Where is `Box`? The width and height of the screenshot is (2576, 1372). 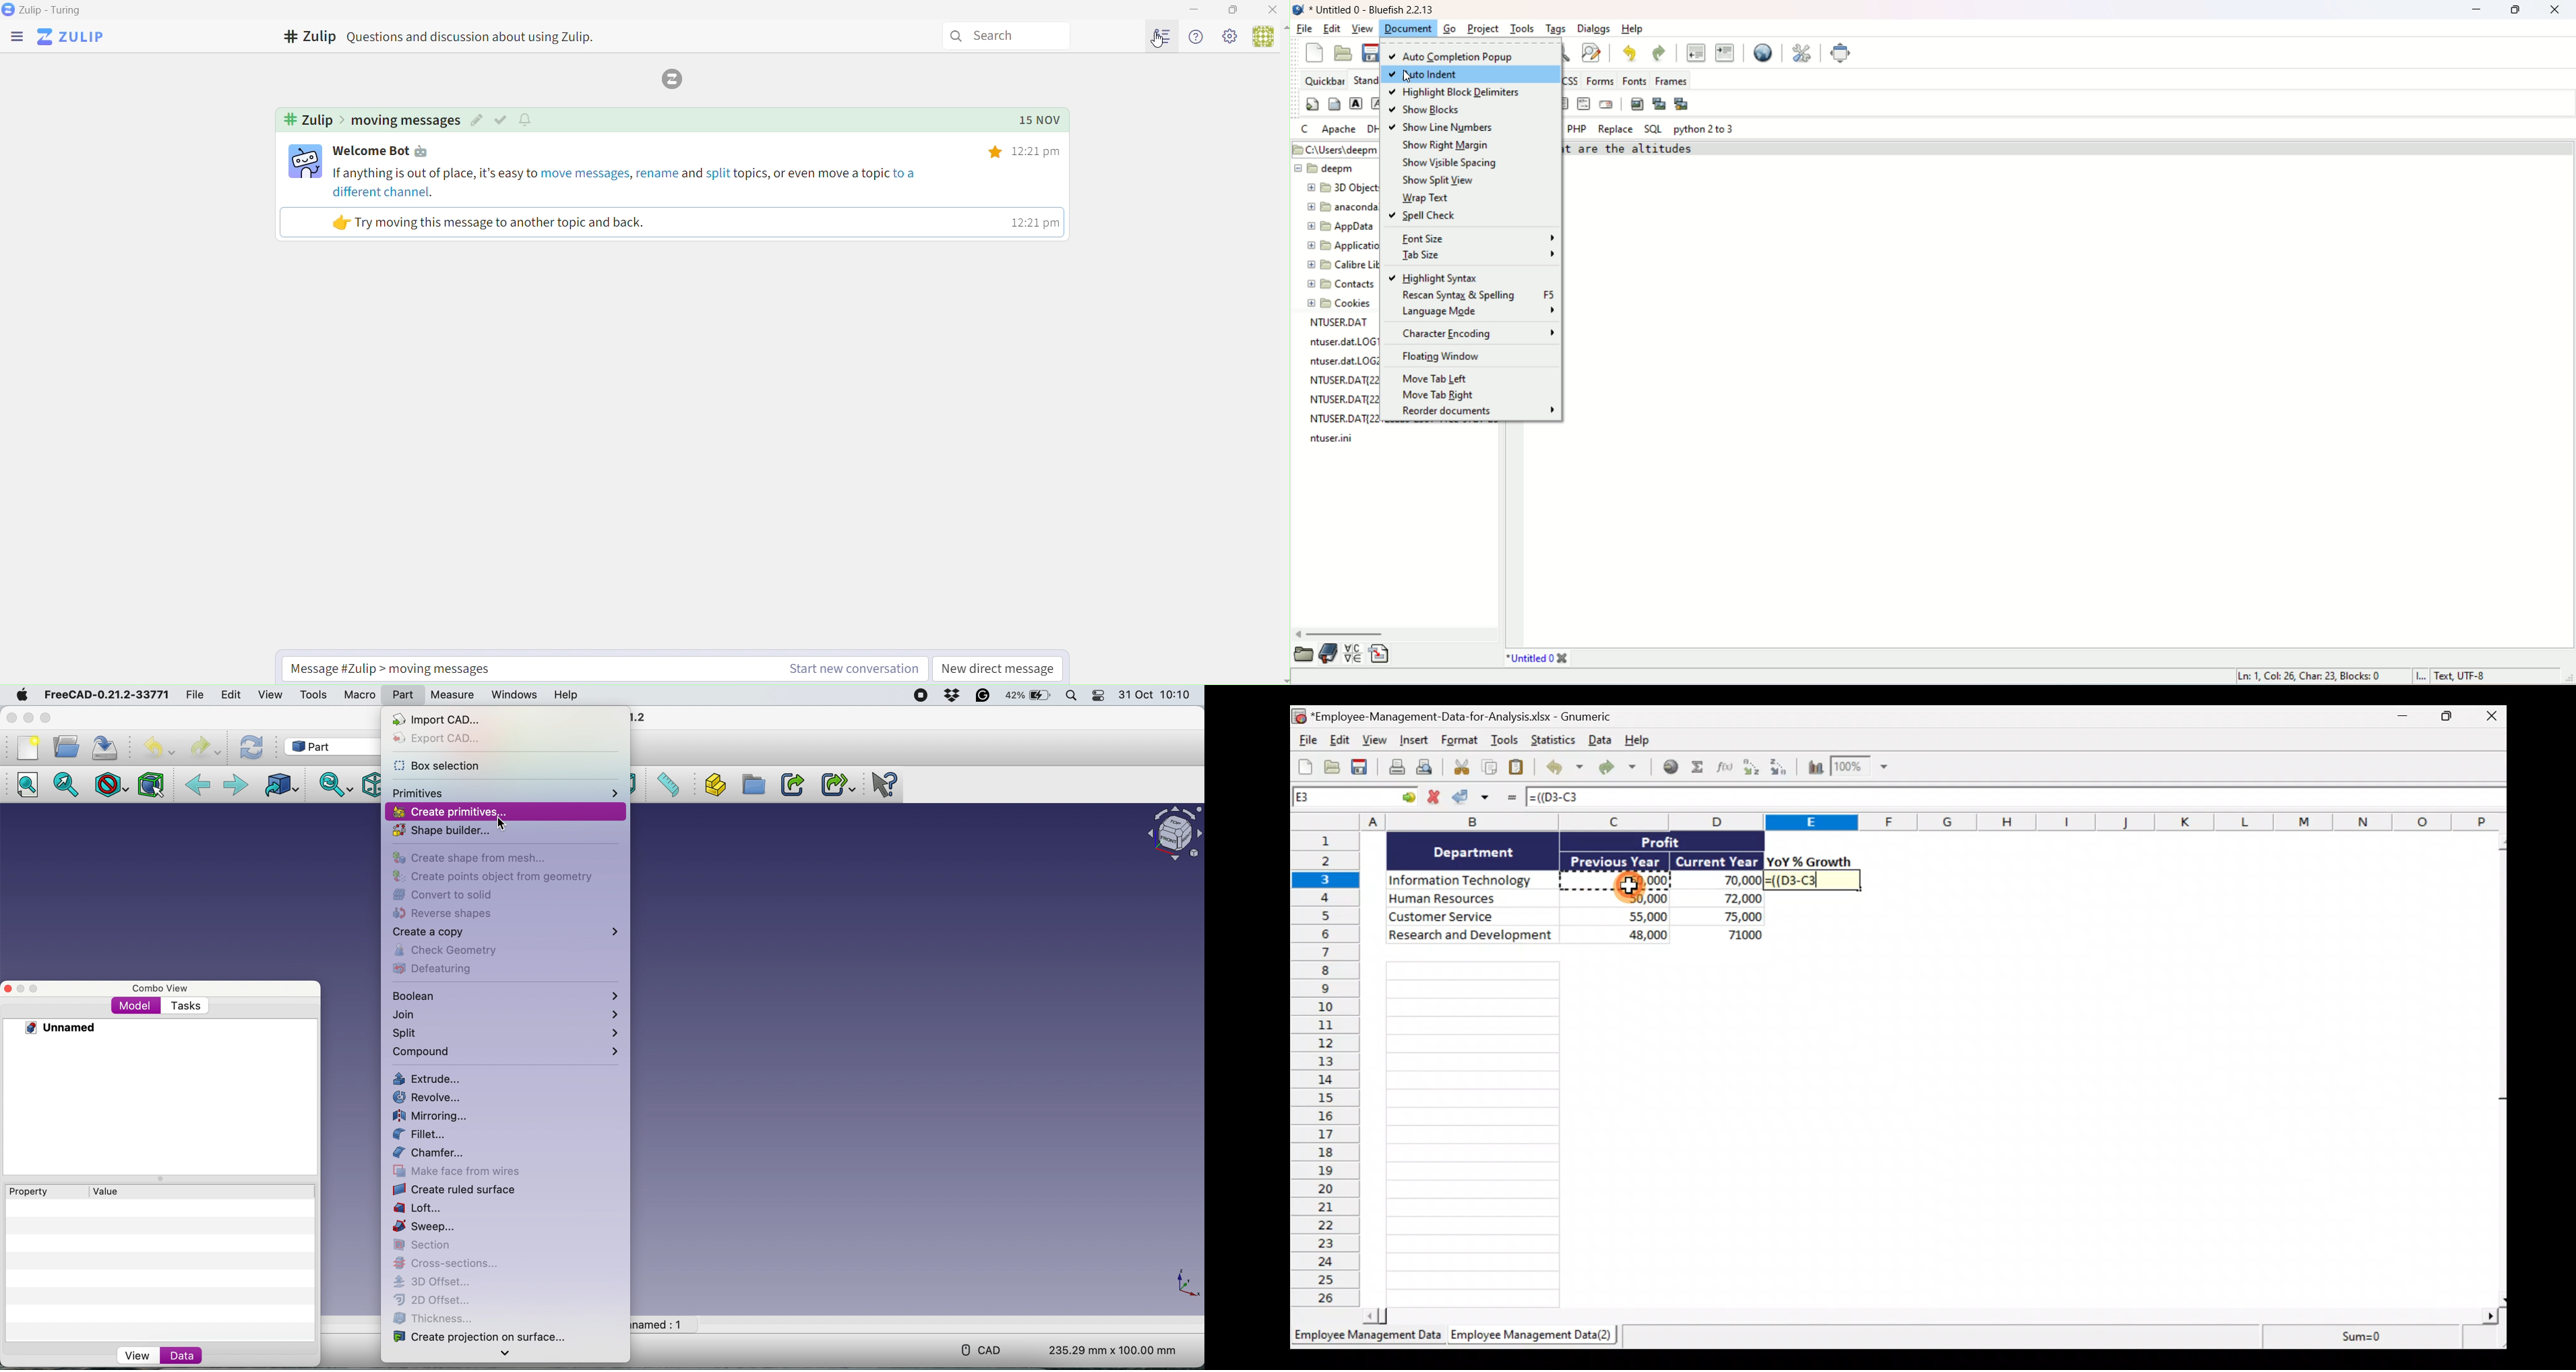 Box is located at coordinates (1237, 9).